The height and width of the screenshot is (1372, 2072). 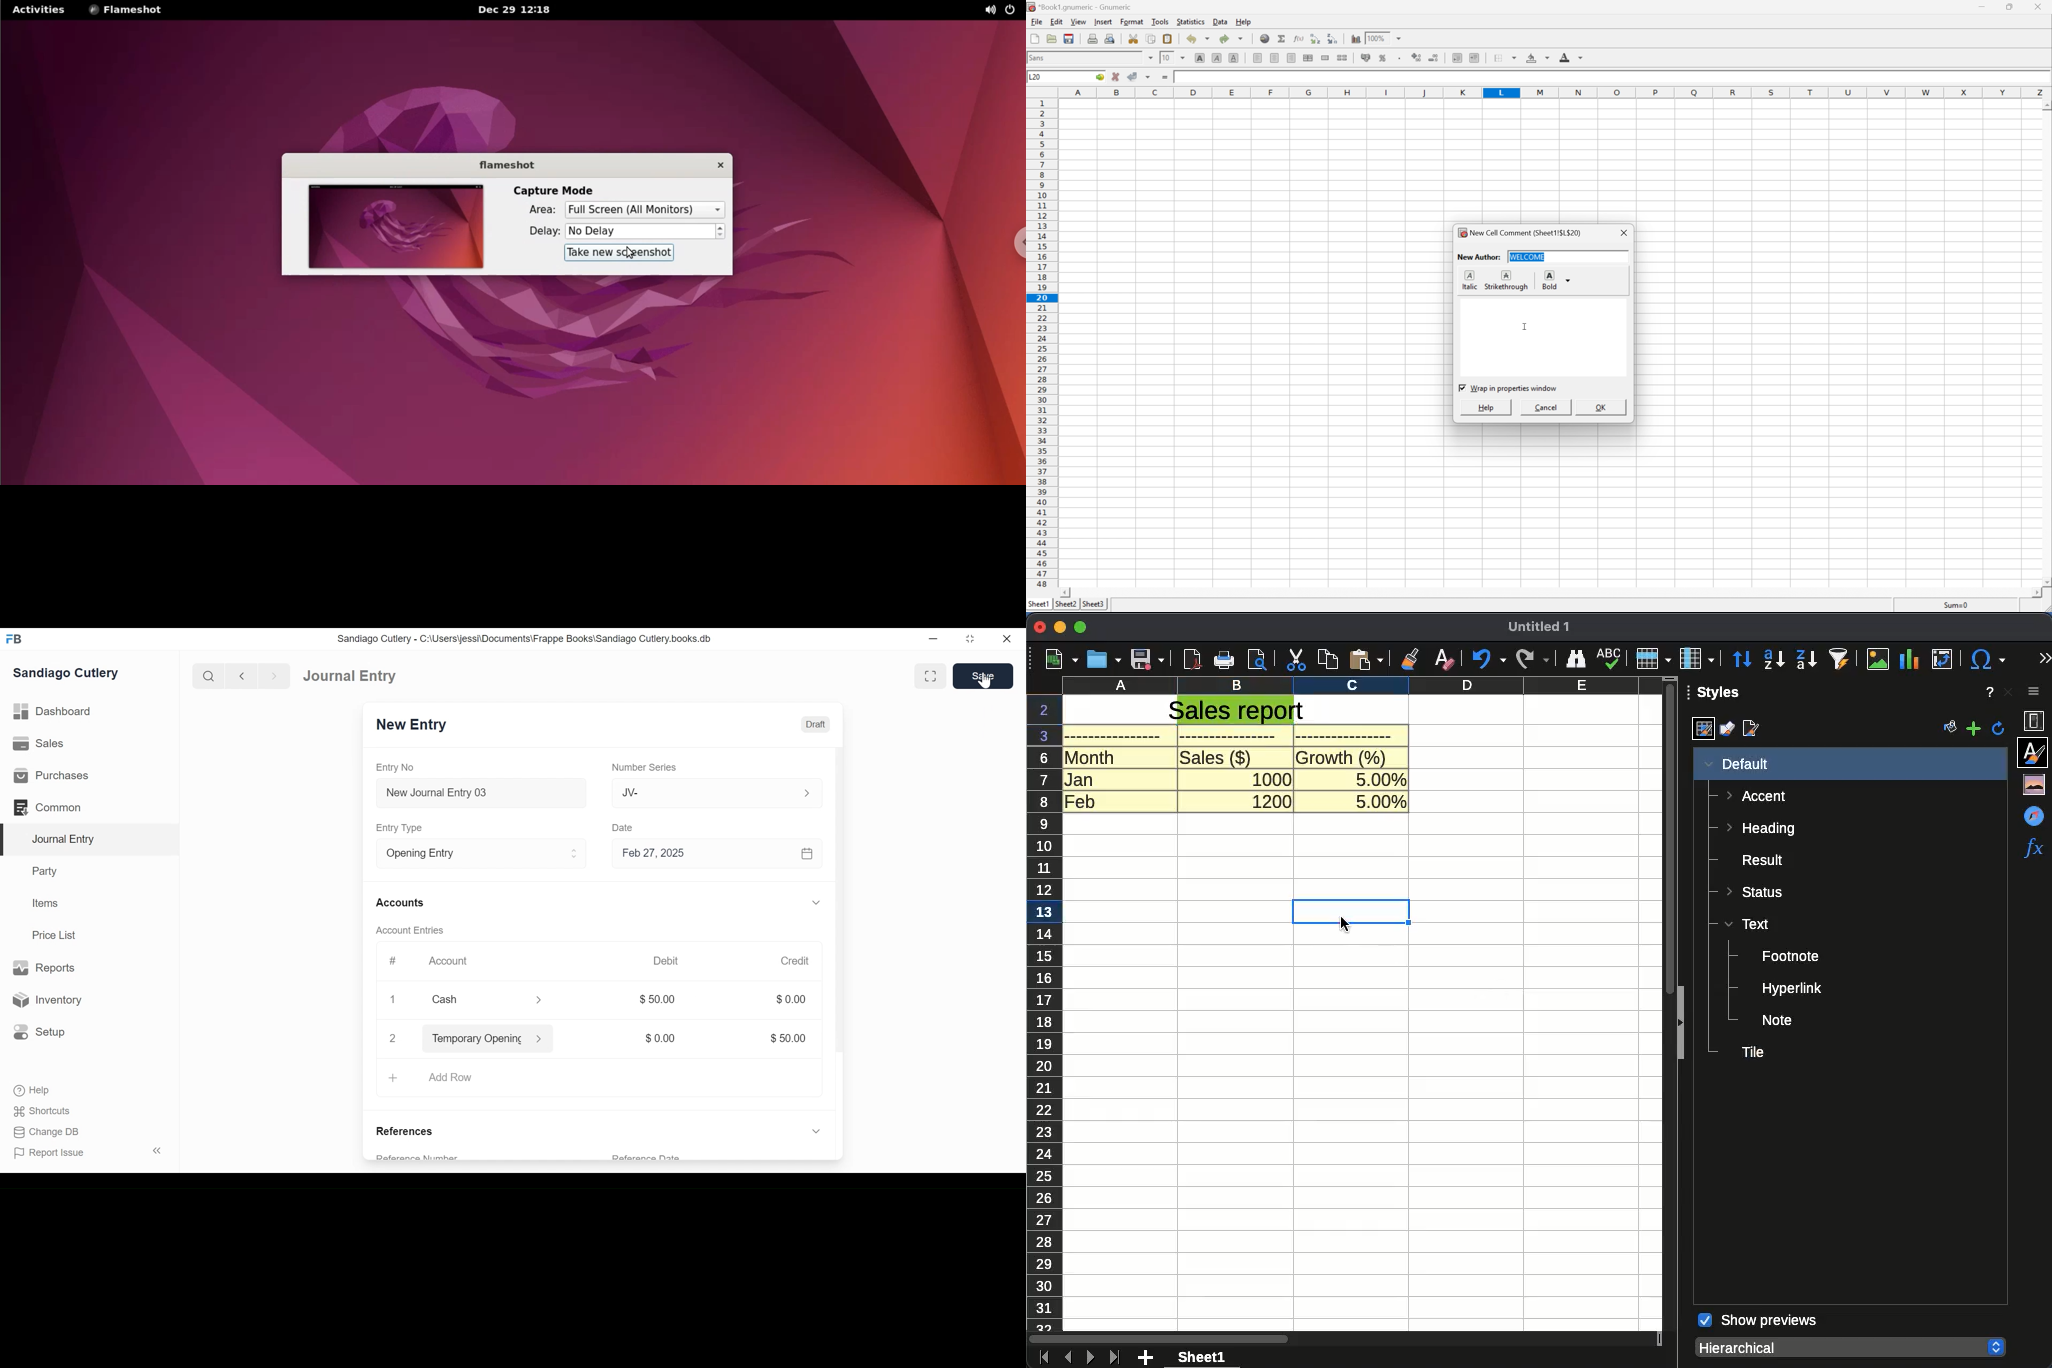 What do you see at coordinates (1052, 39) in the screenshot?
I see `Open a file` at bounding box center [1052, 39].